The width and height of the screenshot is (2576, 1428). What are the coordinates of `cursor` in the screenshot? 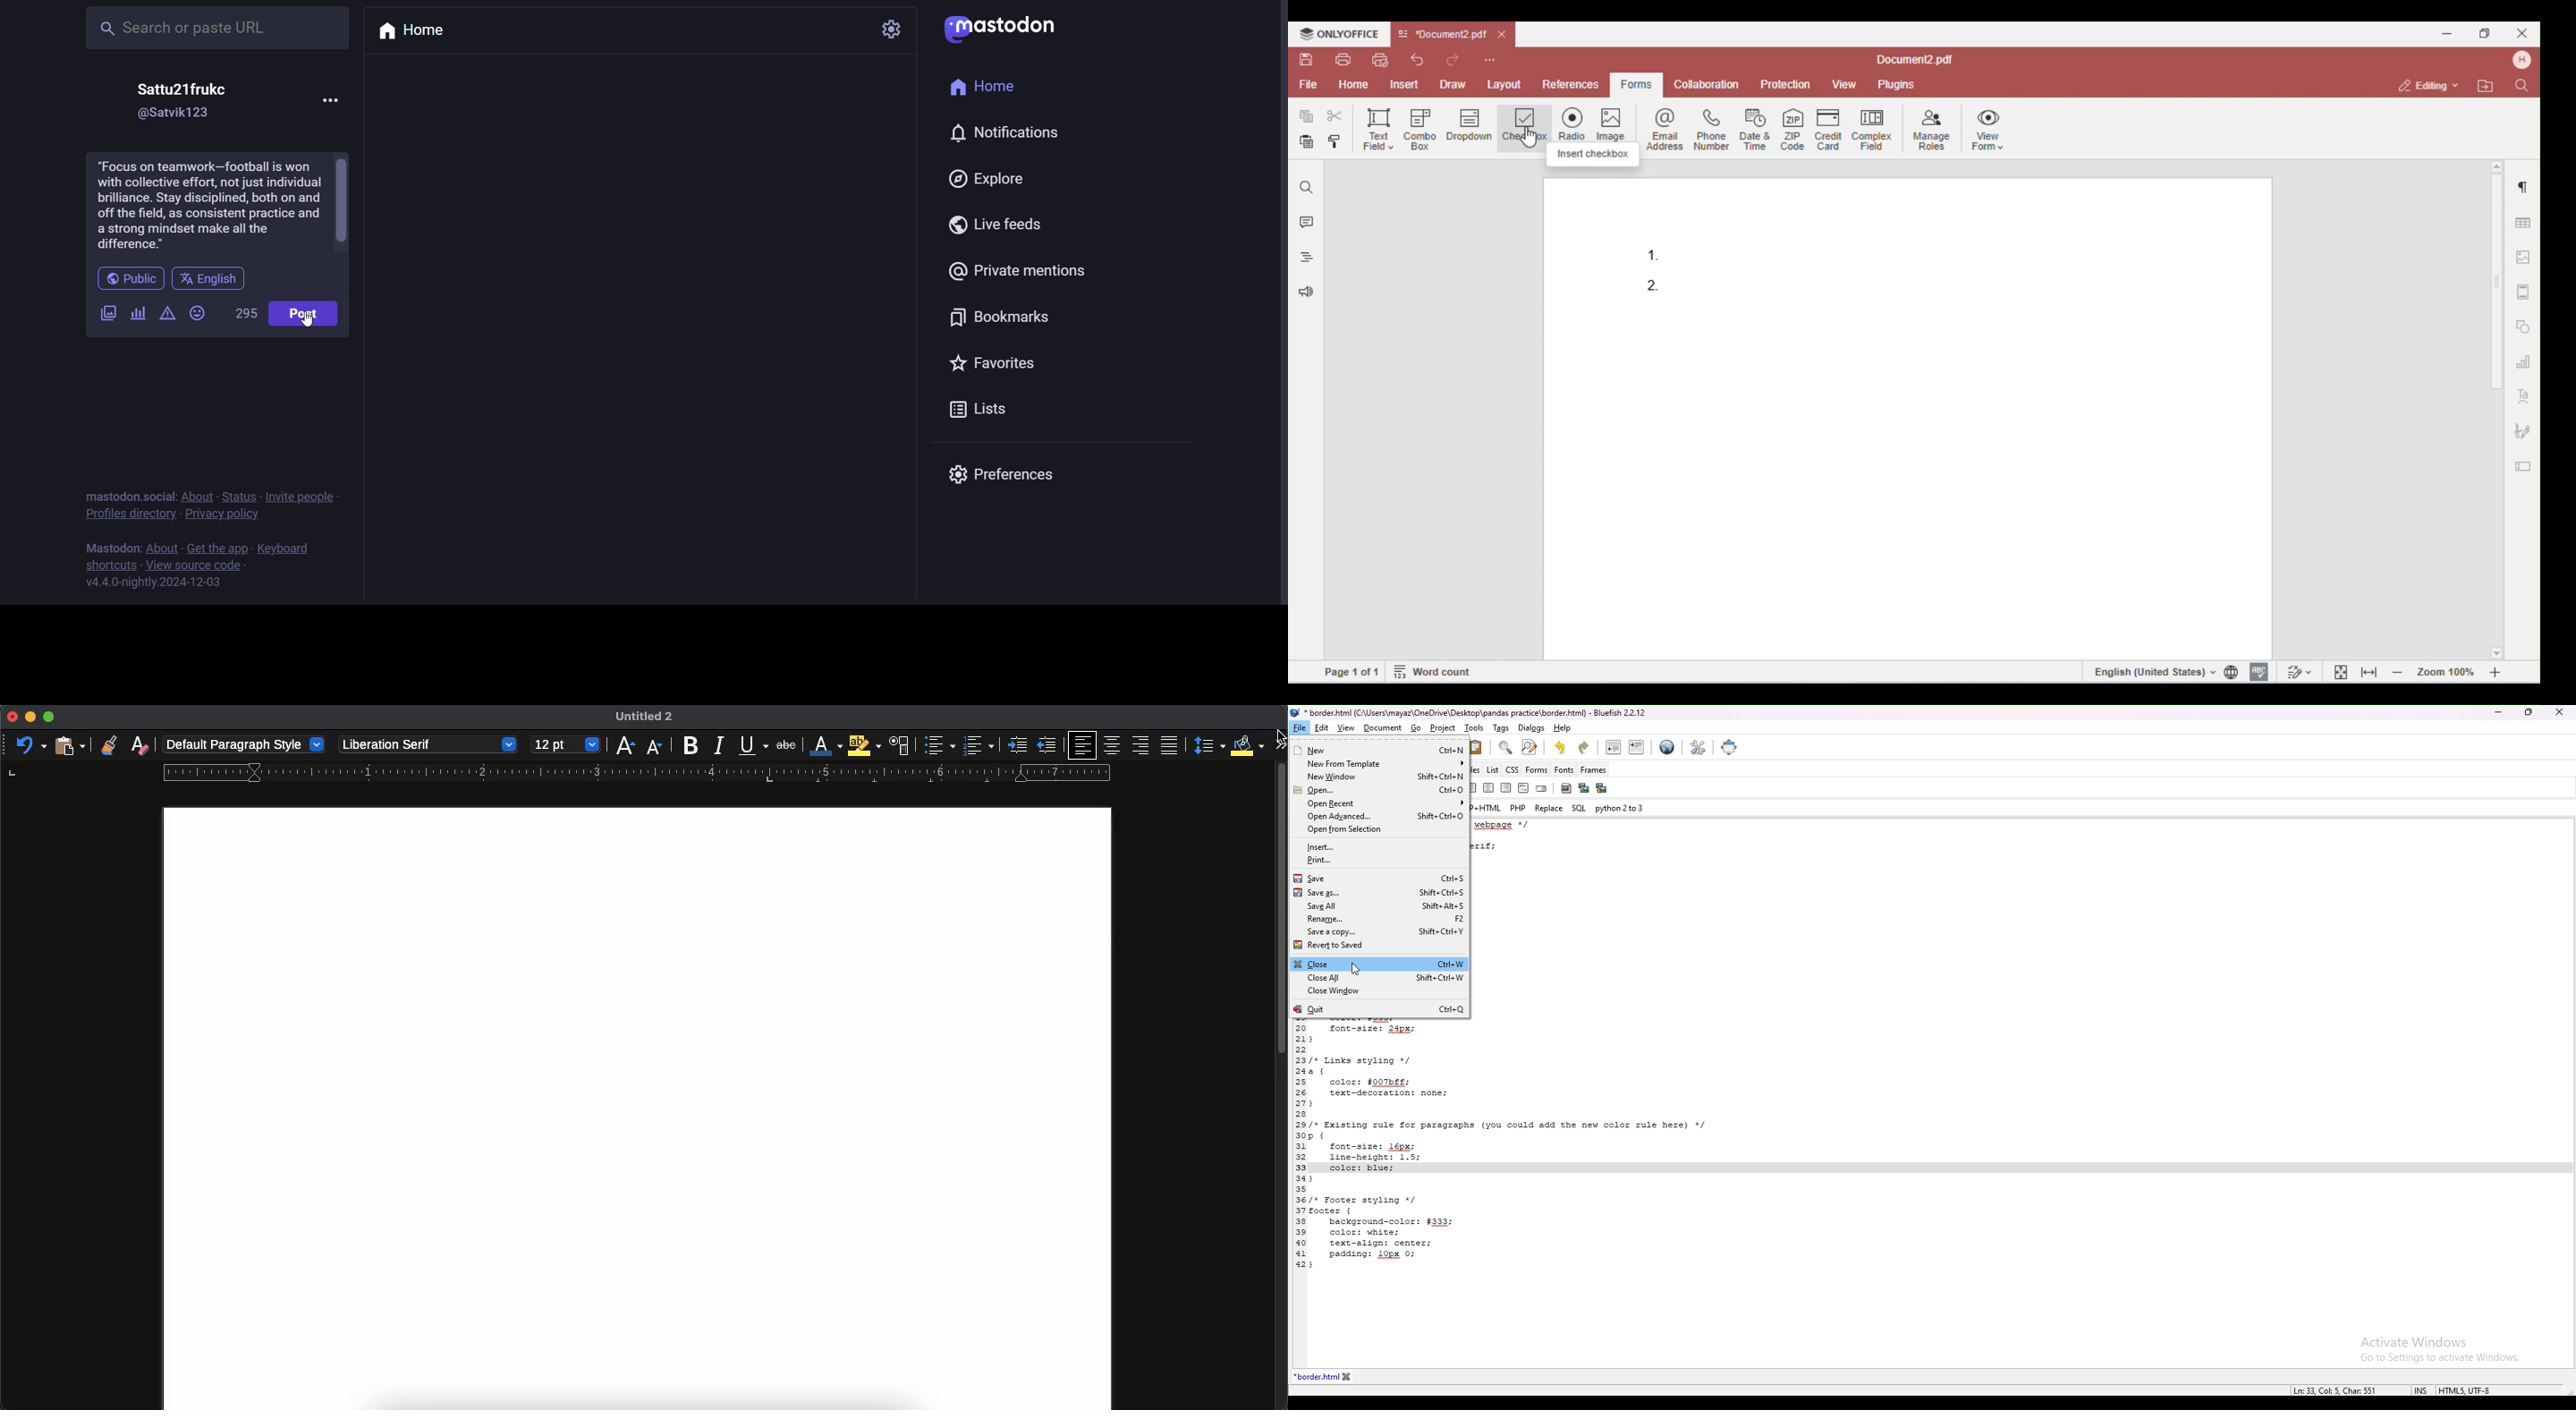 It's located at (309, 325).